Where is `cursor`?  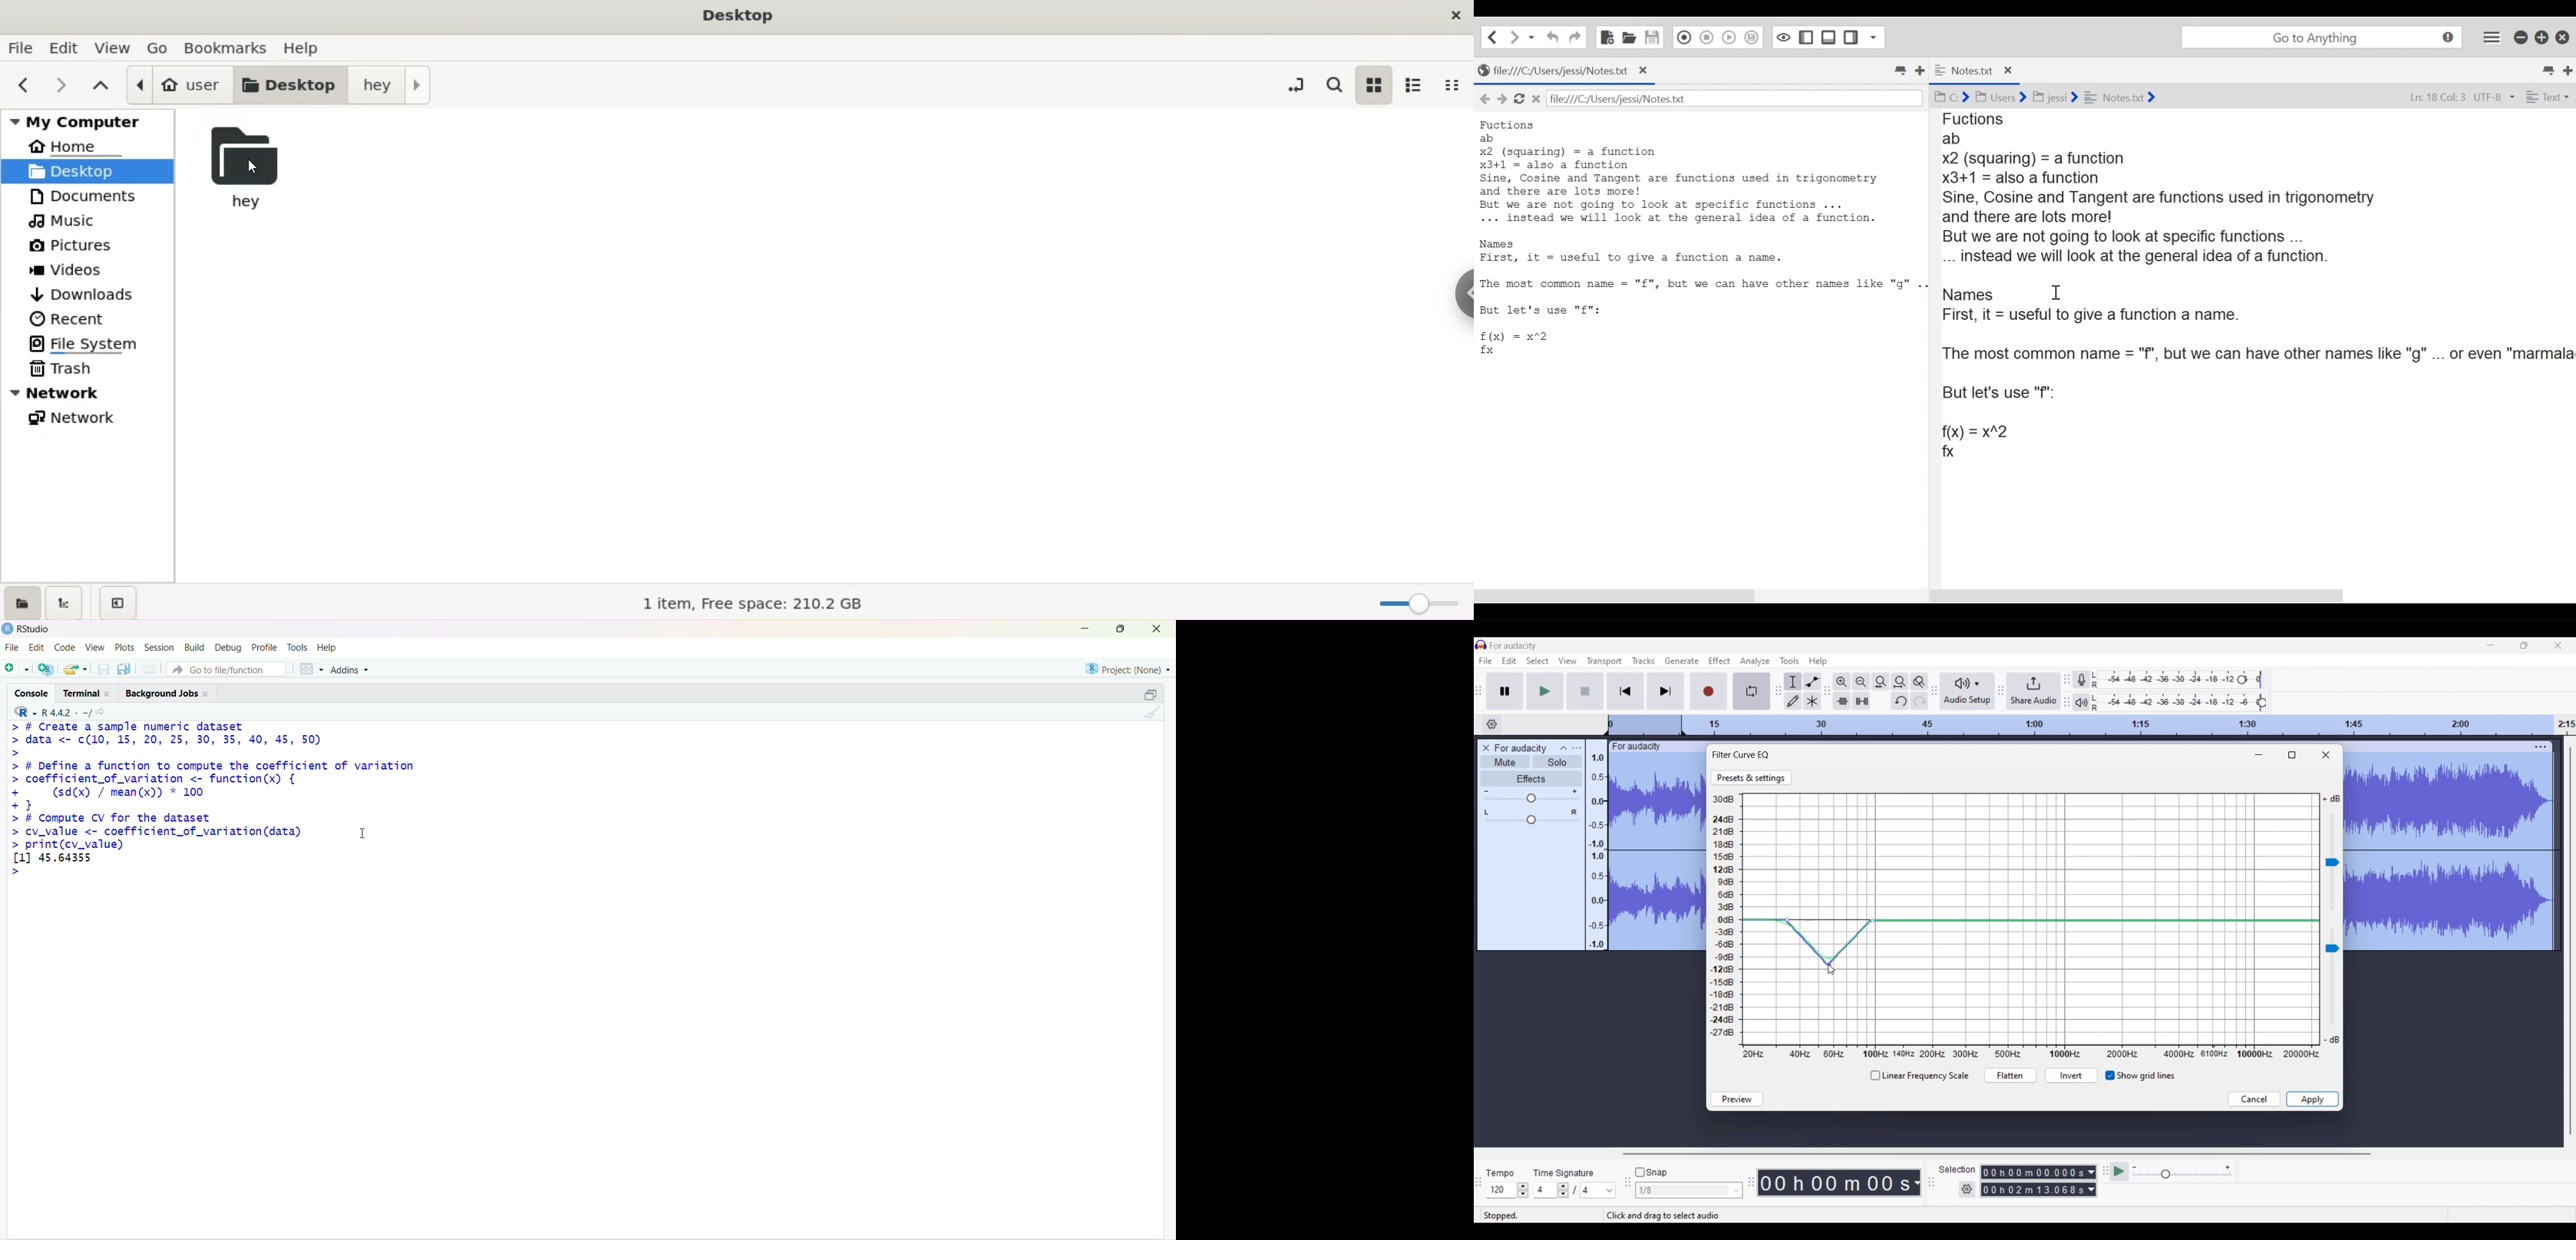
cursor is located at coordinates (363, 833).